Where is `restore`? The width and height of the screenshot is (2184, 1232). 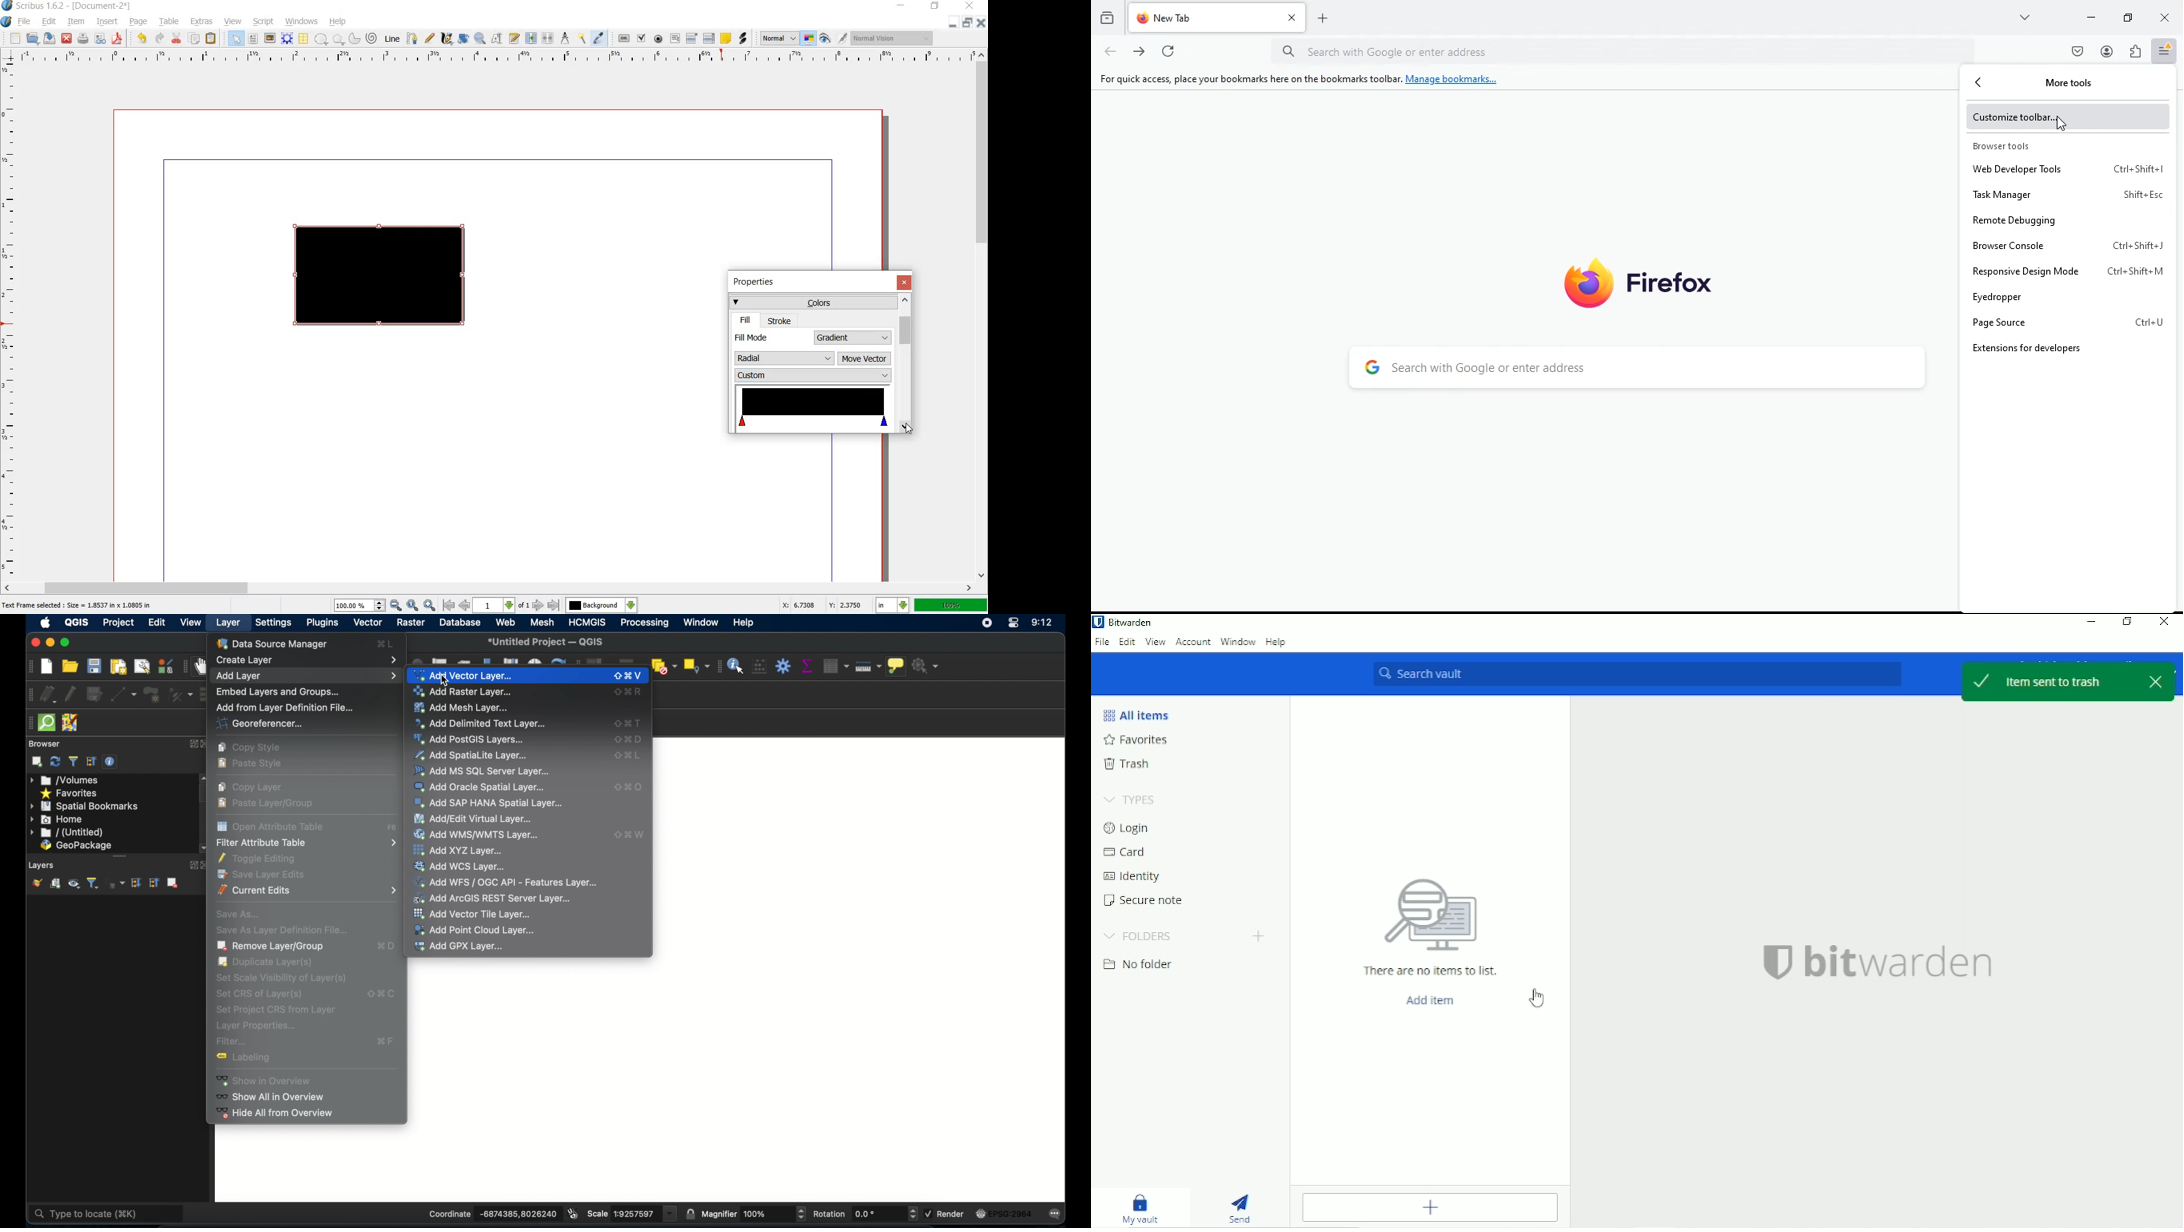
restore is located at coordinates (935, 8).